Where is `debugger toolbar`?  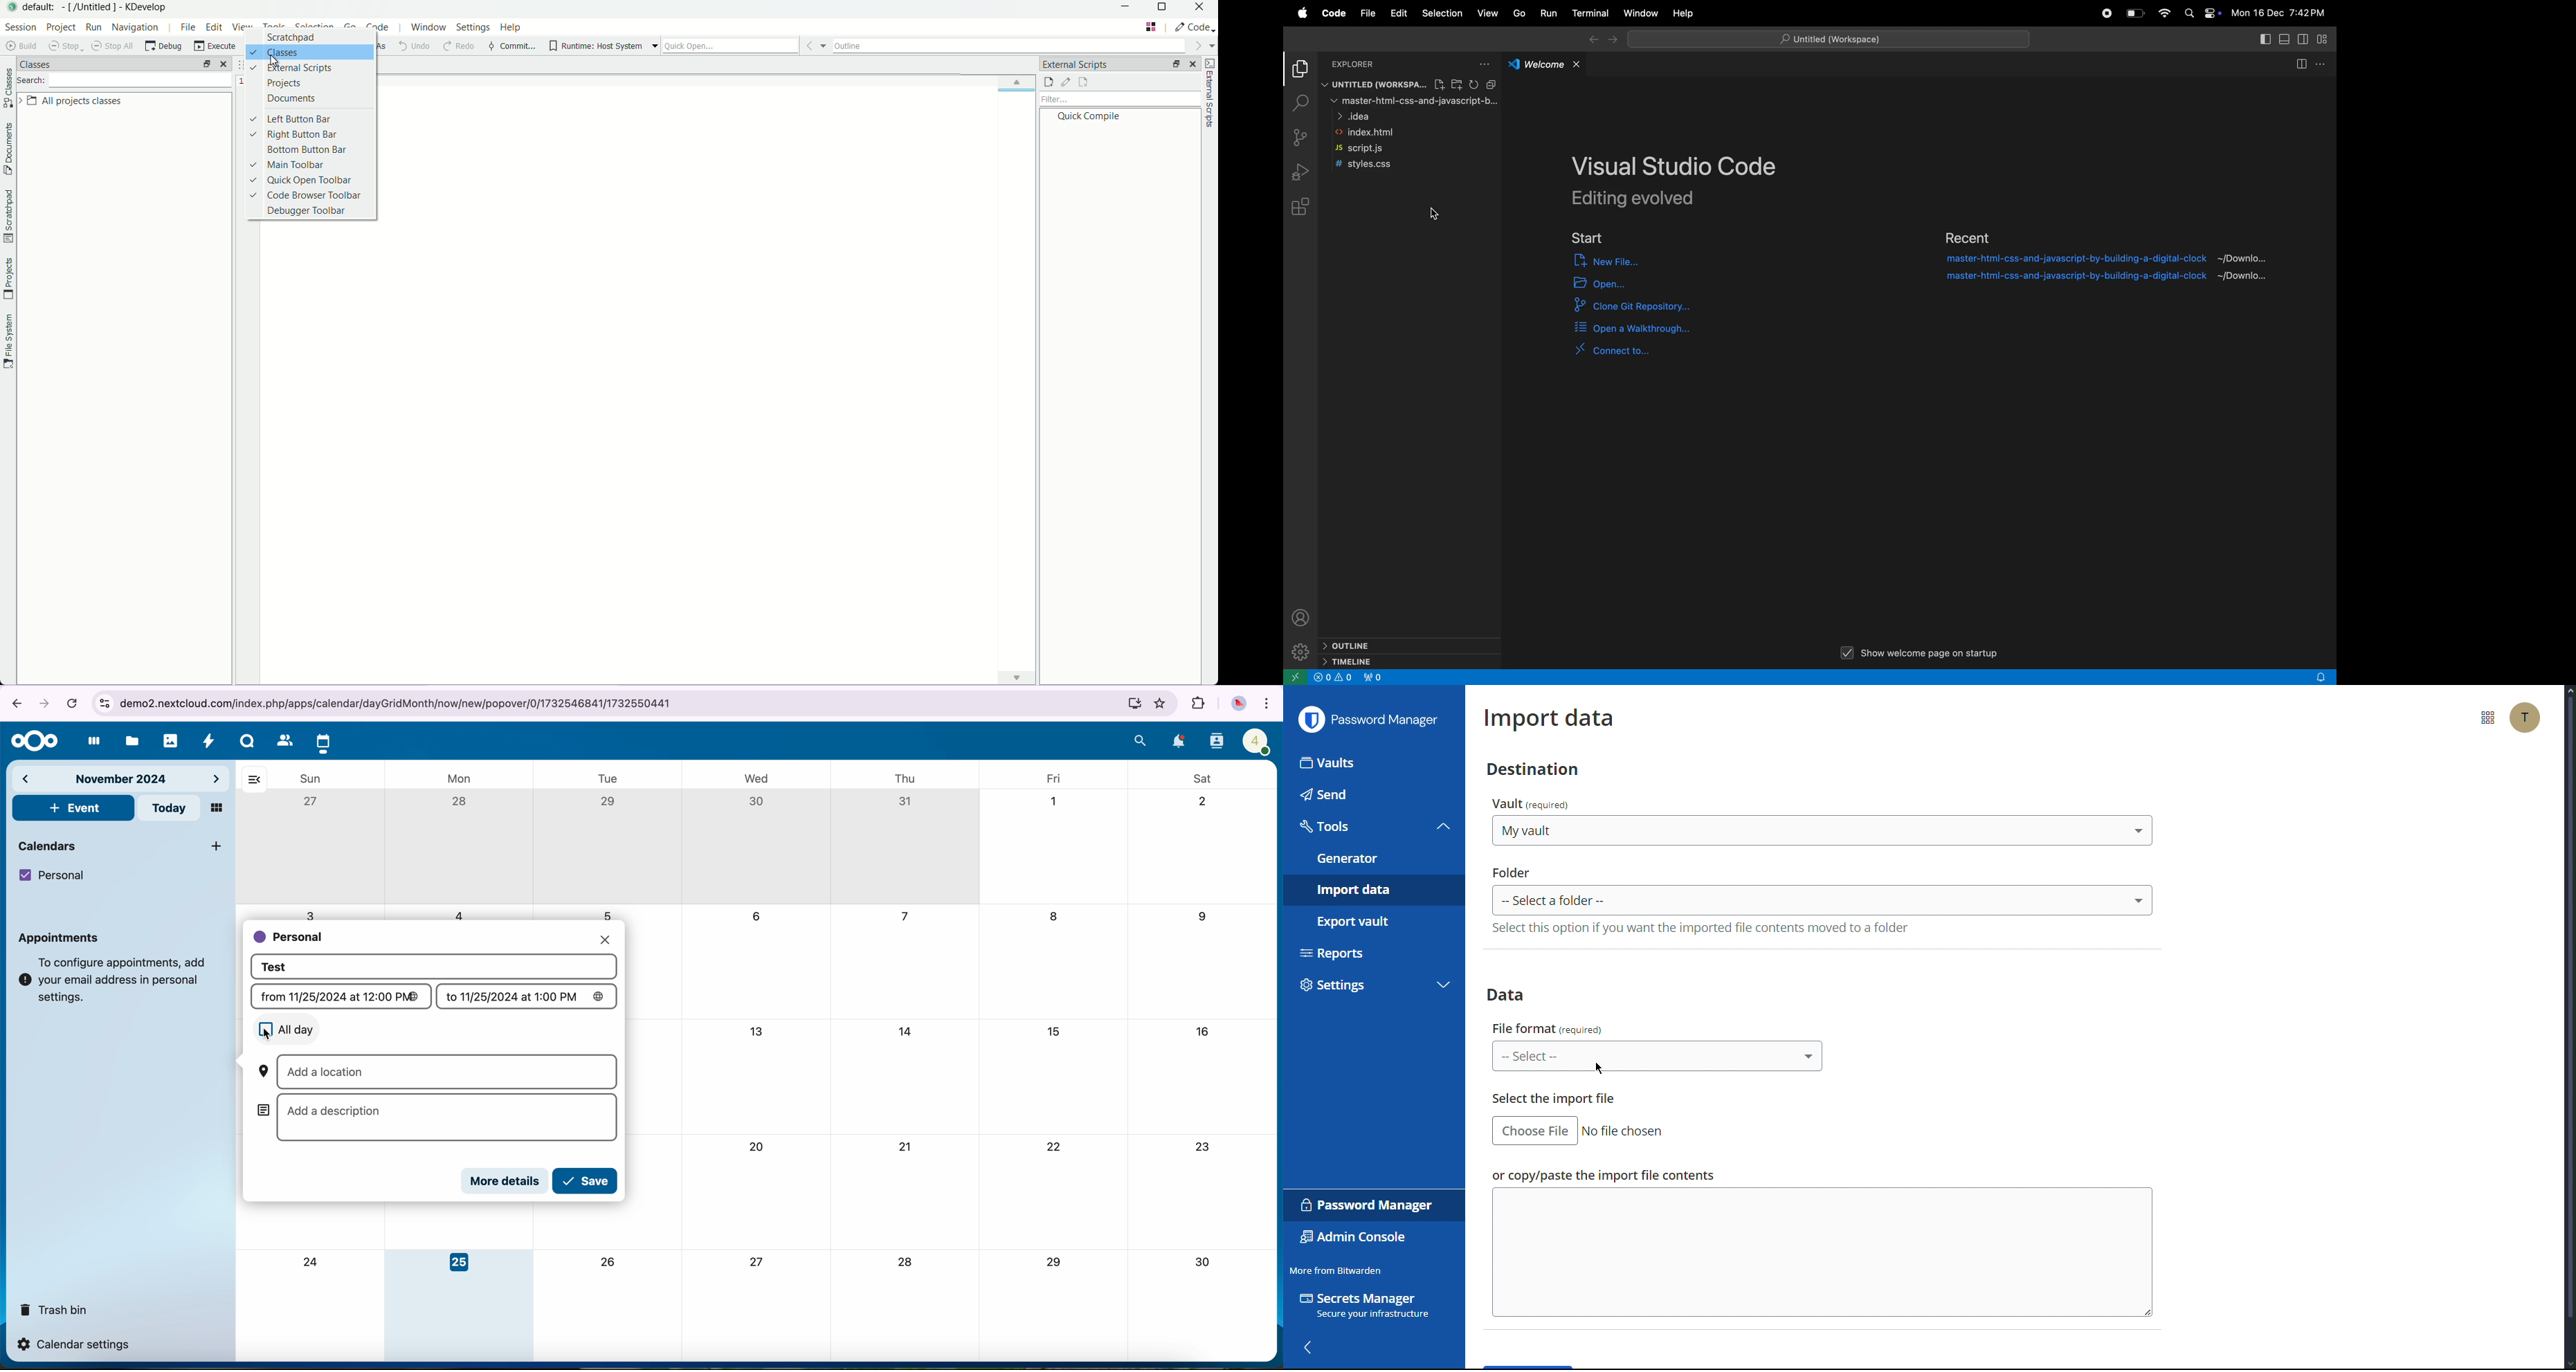
debugger toolbar is located at coordinates (306, 211).